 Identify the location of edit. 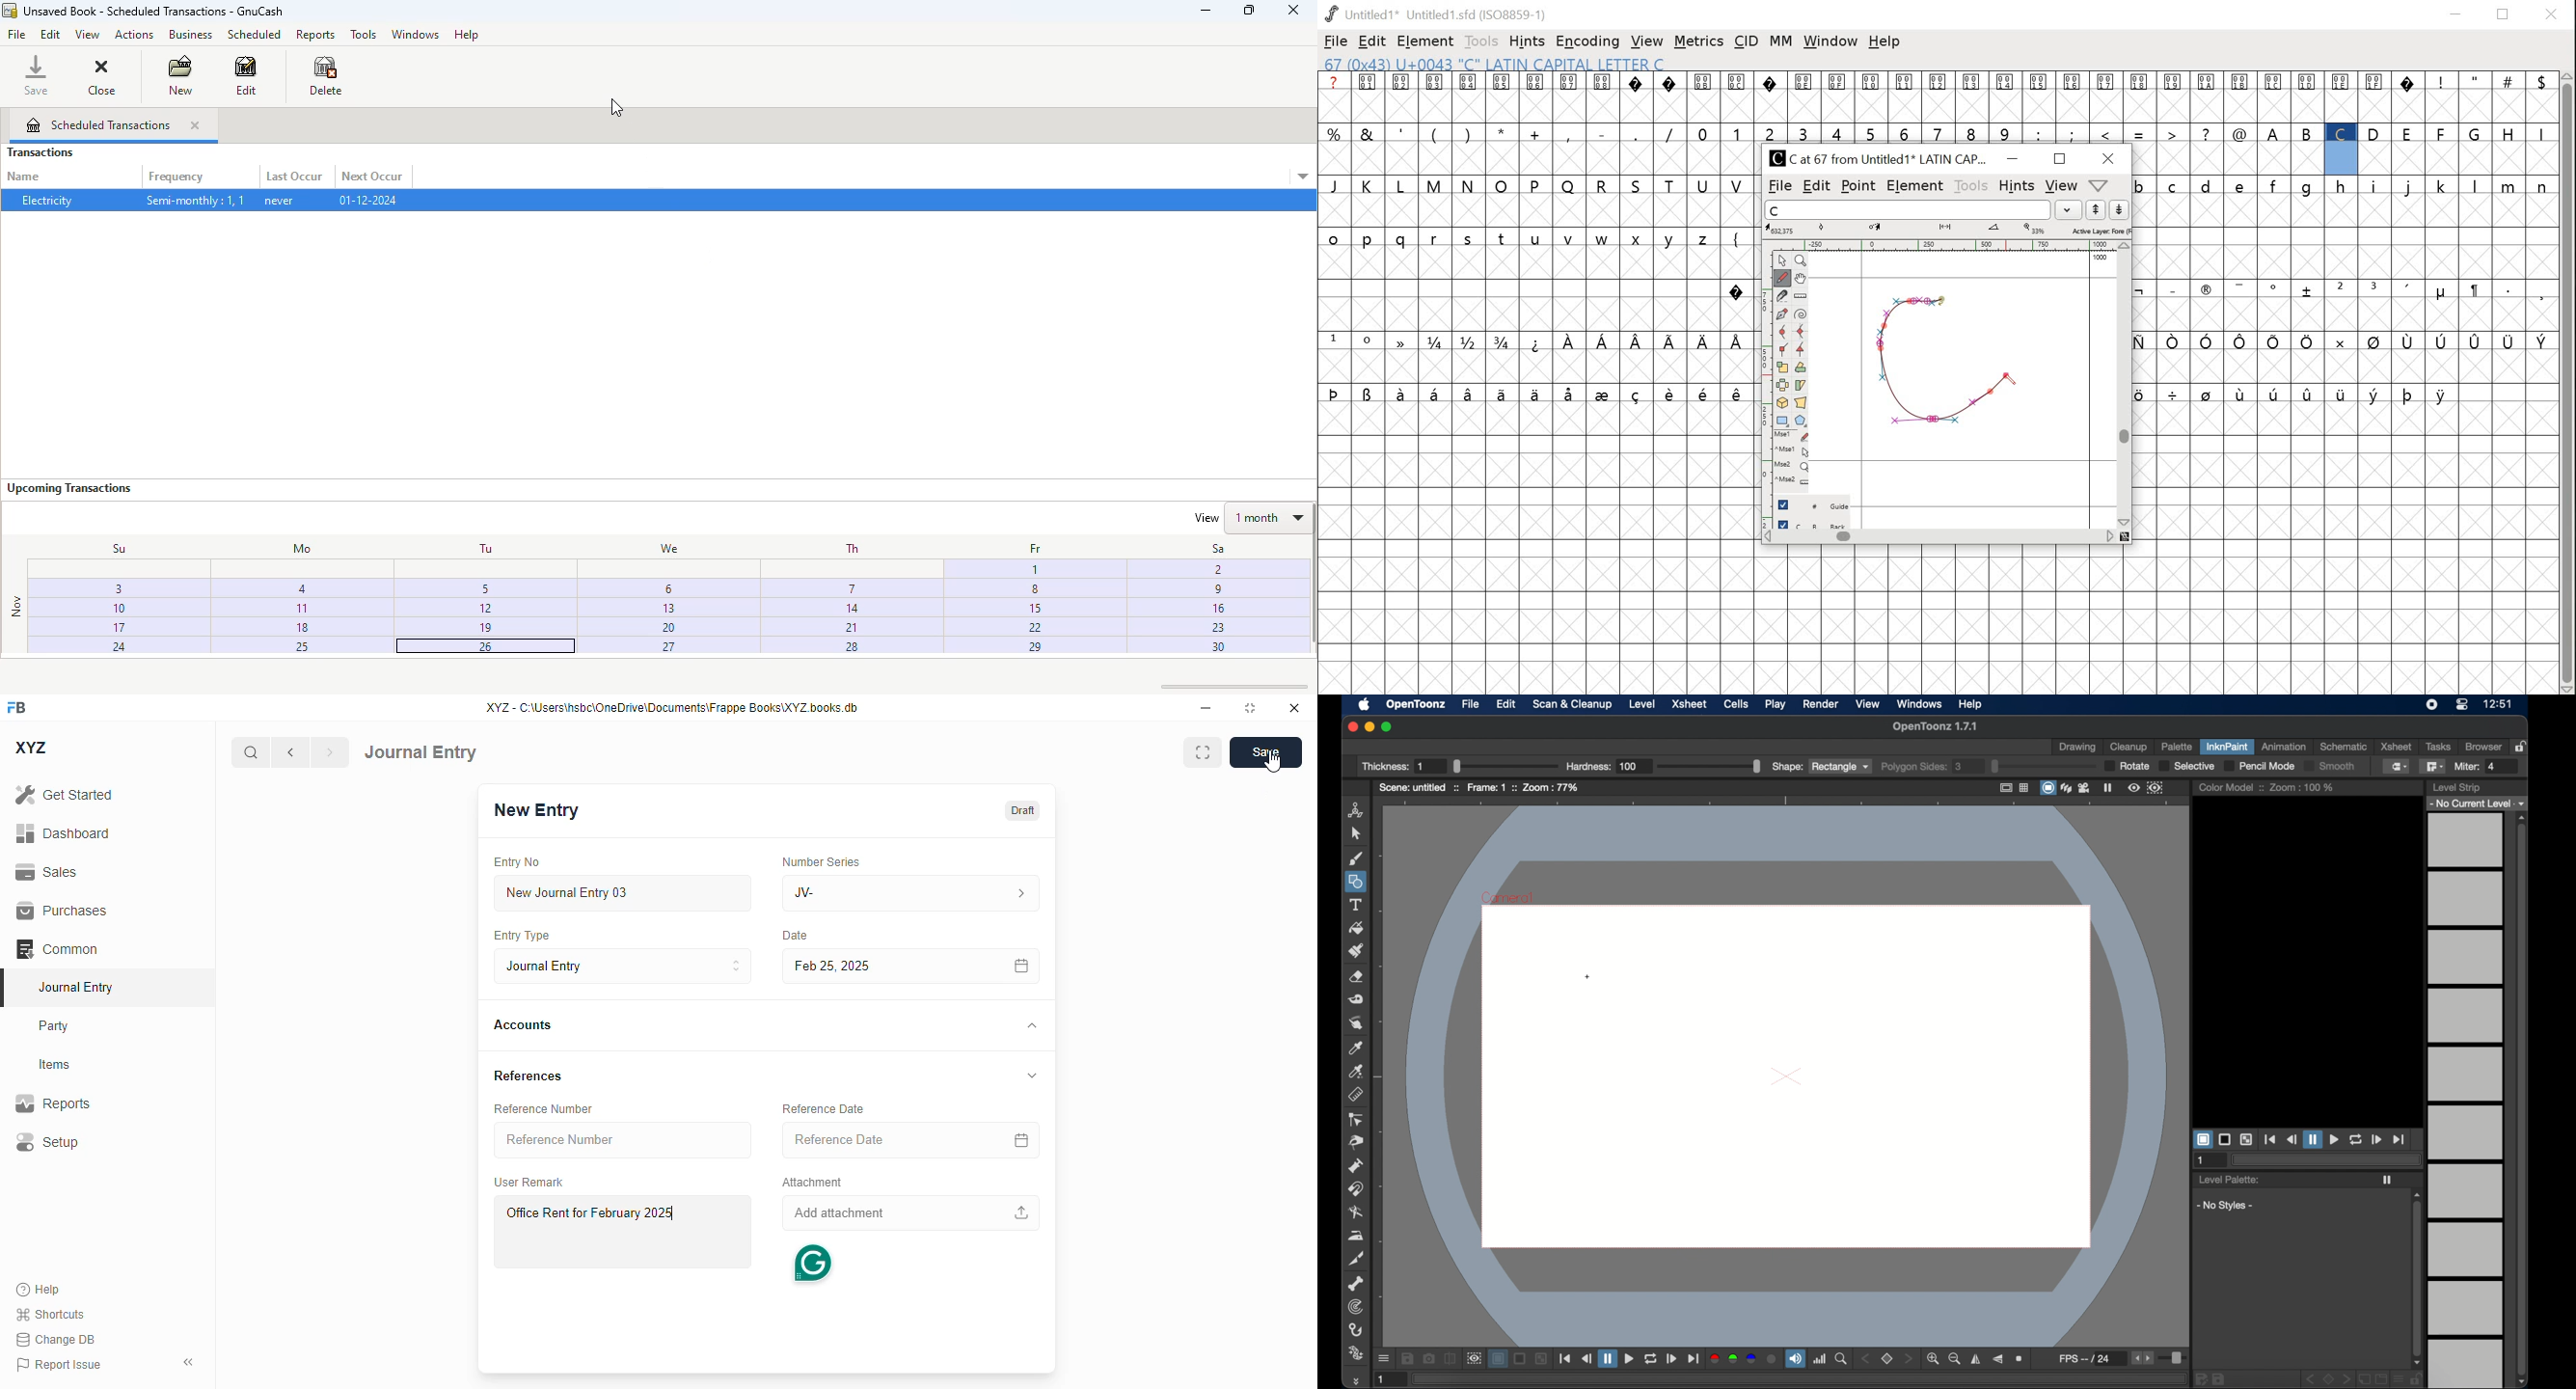
(1506, 704).